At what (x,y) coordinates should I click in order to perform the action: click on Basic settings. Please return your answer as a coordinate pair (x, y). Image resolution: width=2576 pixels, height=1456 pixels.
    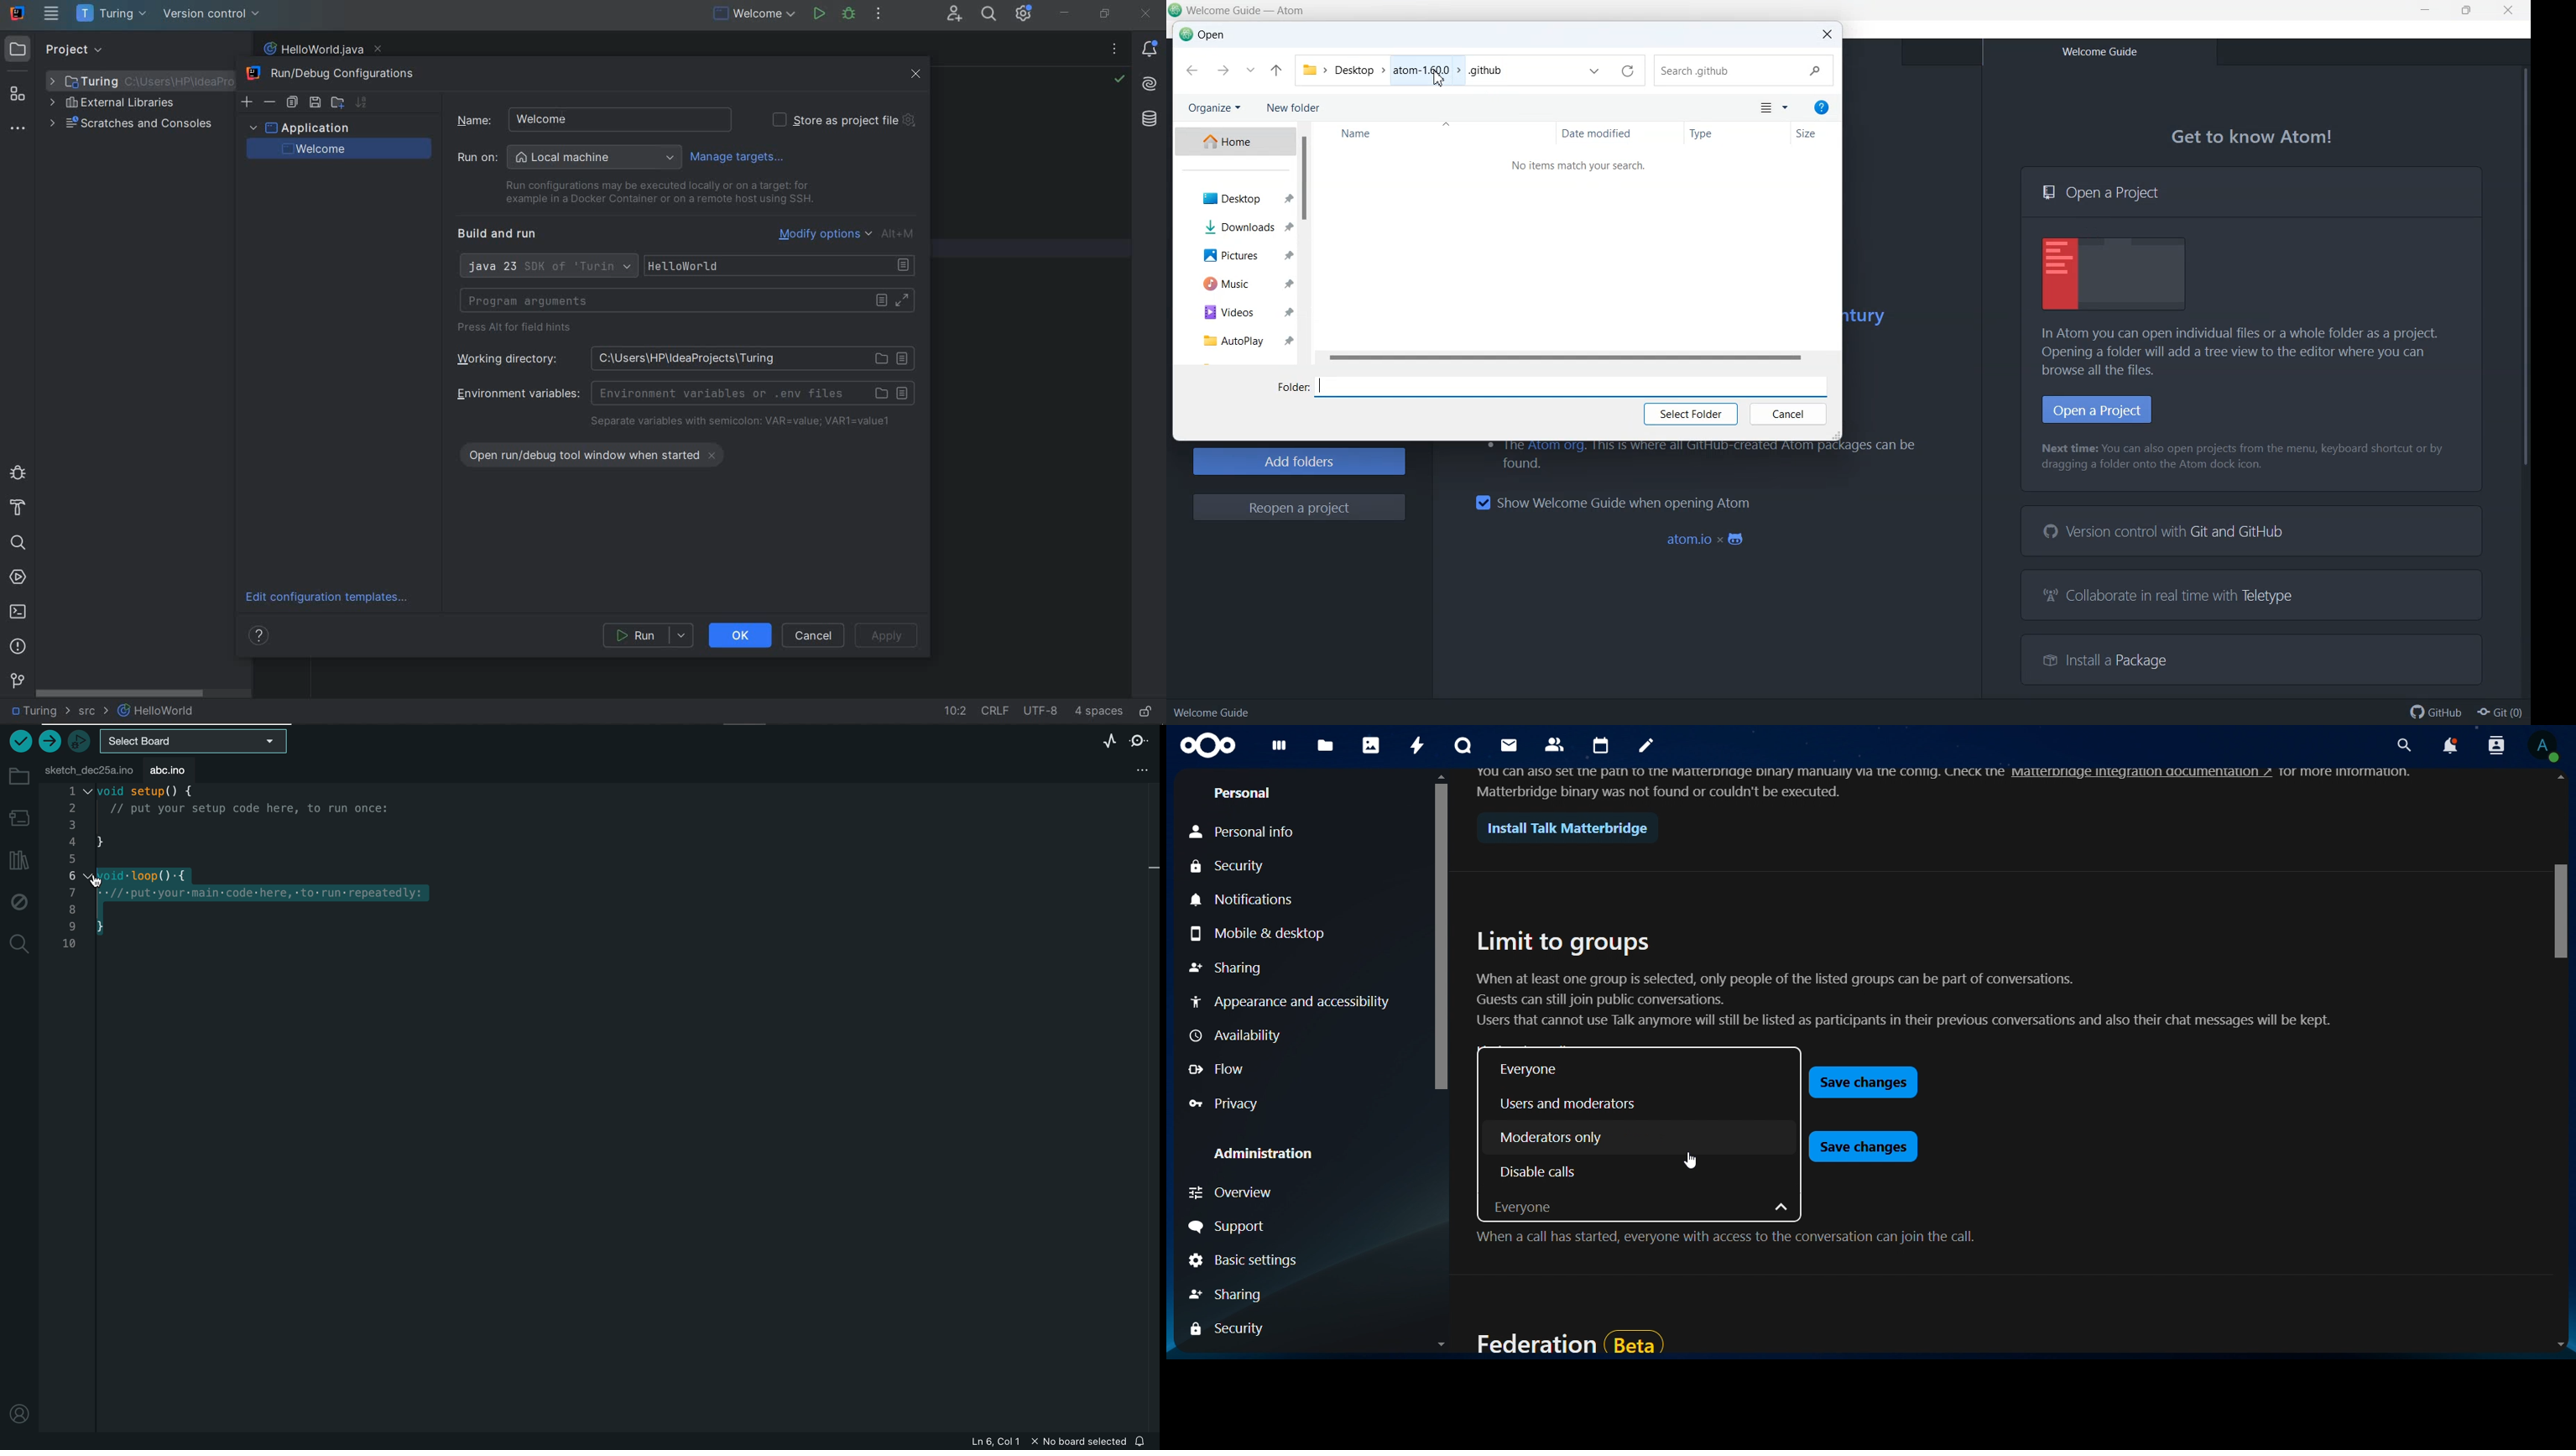
    Looking at the image, I should click on (1244, 1261).